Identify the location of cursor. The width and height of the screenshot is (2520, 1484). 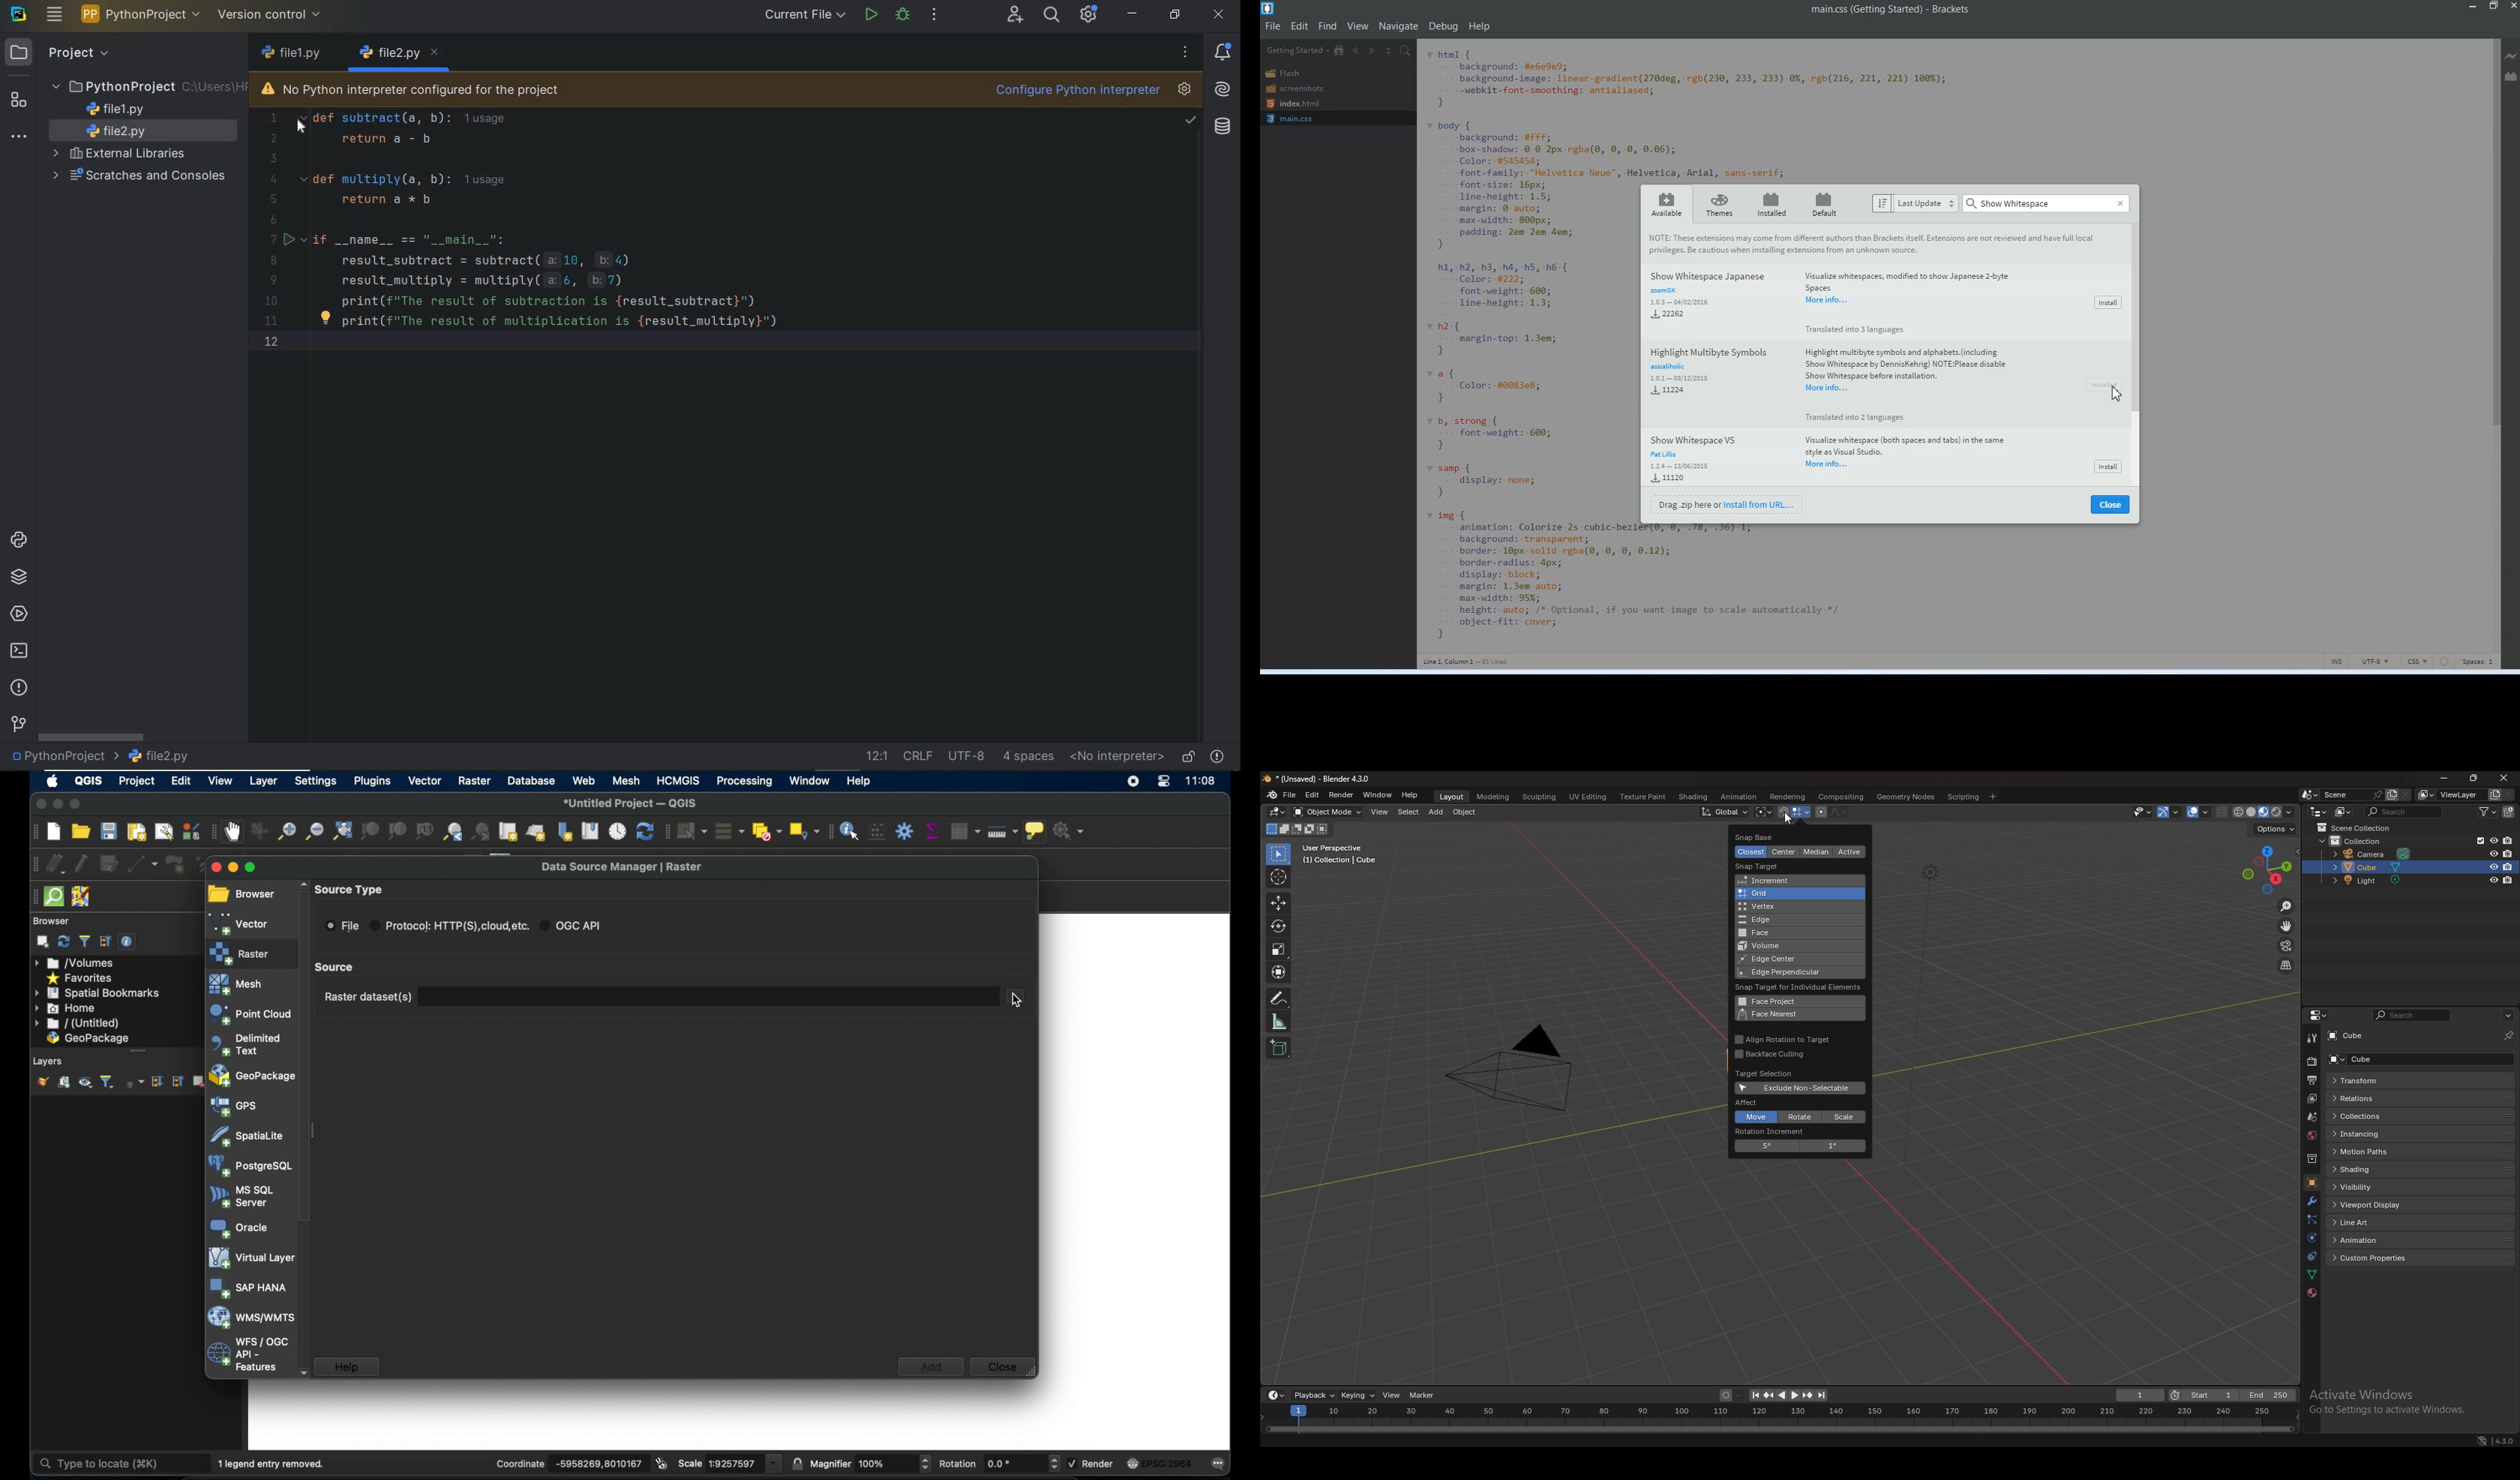
(1277, 876).